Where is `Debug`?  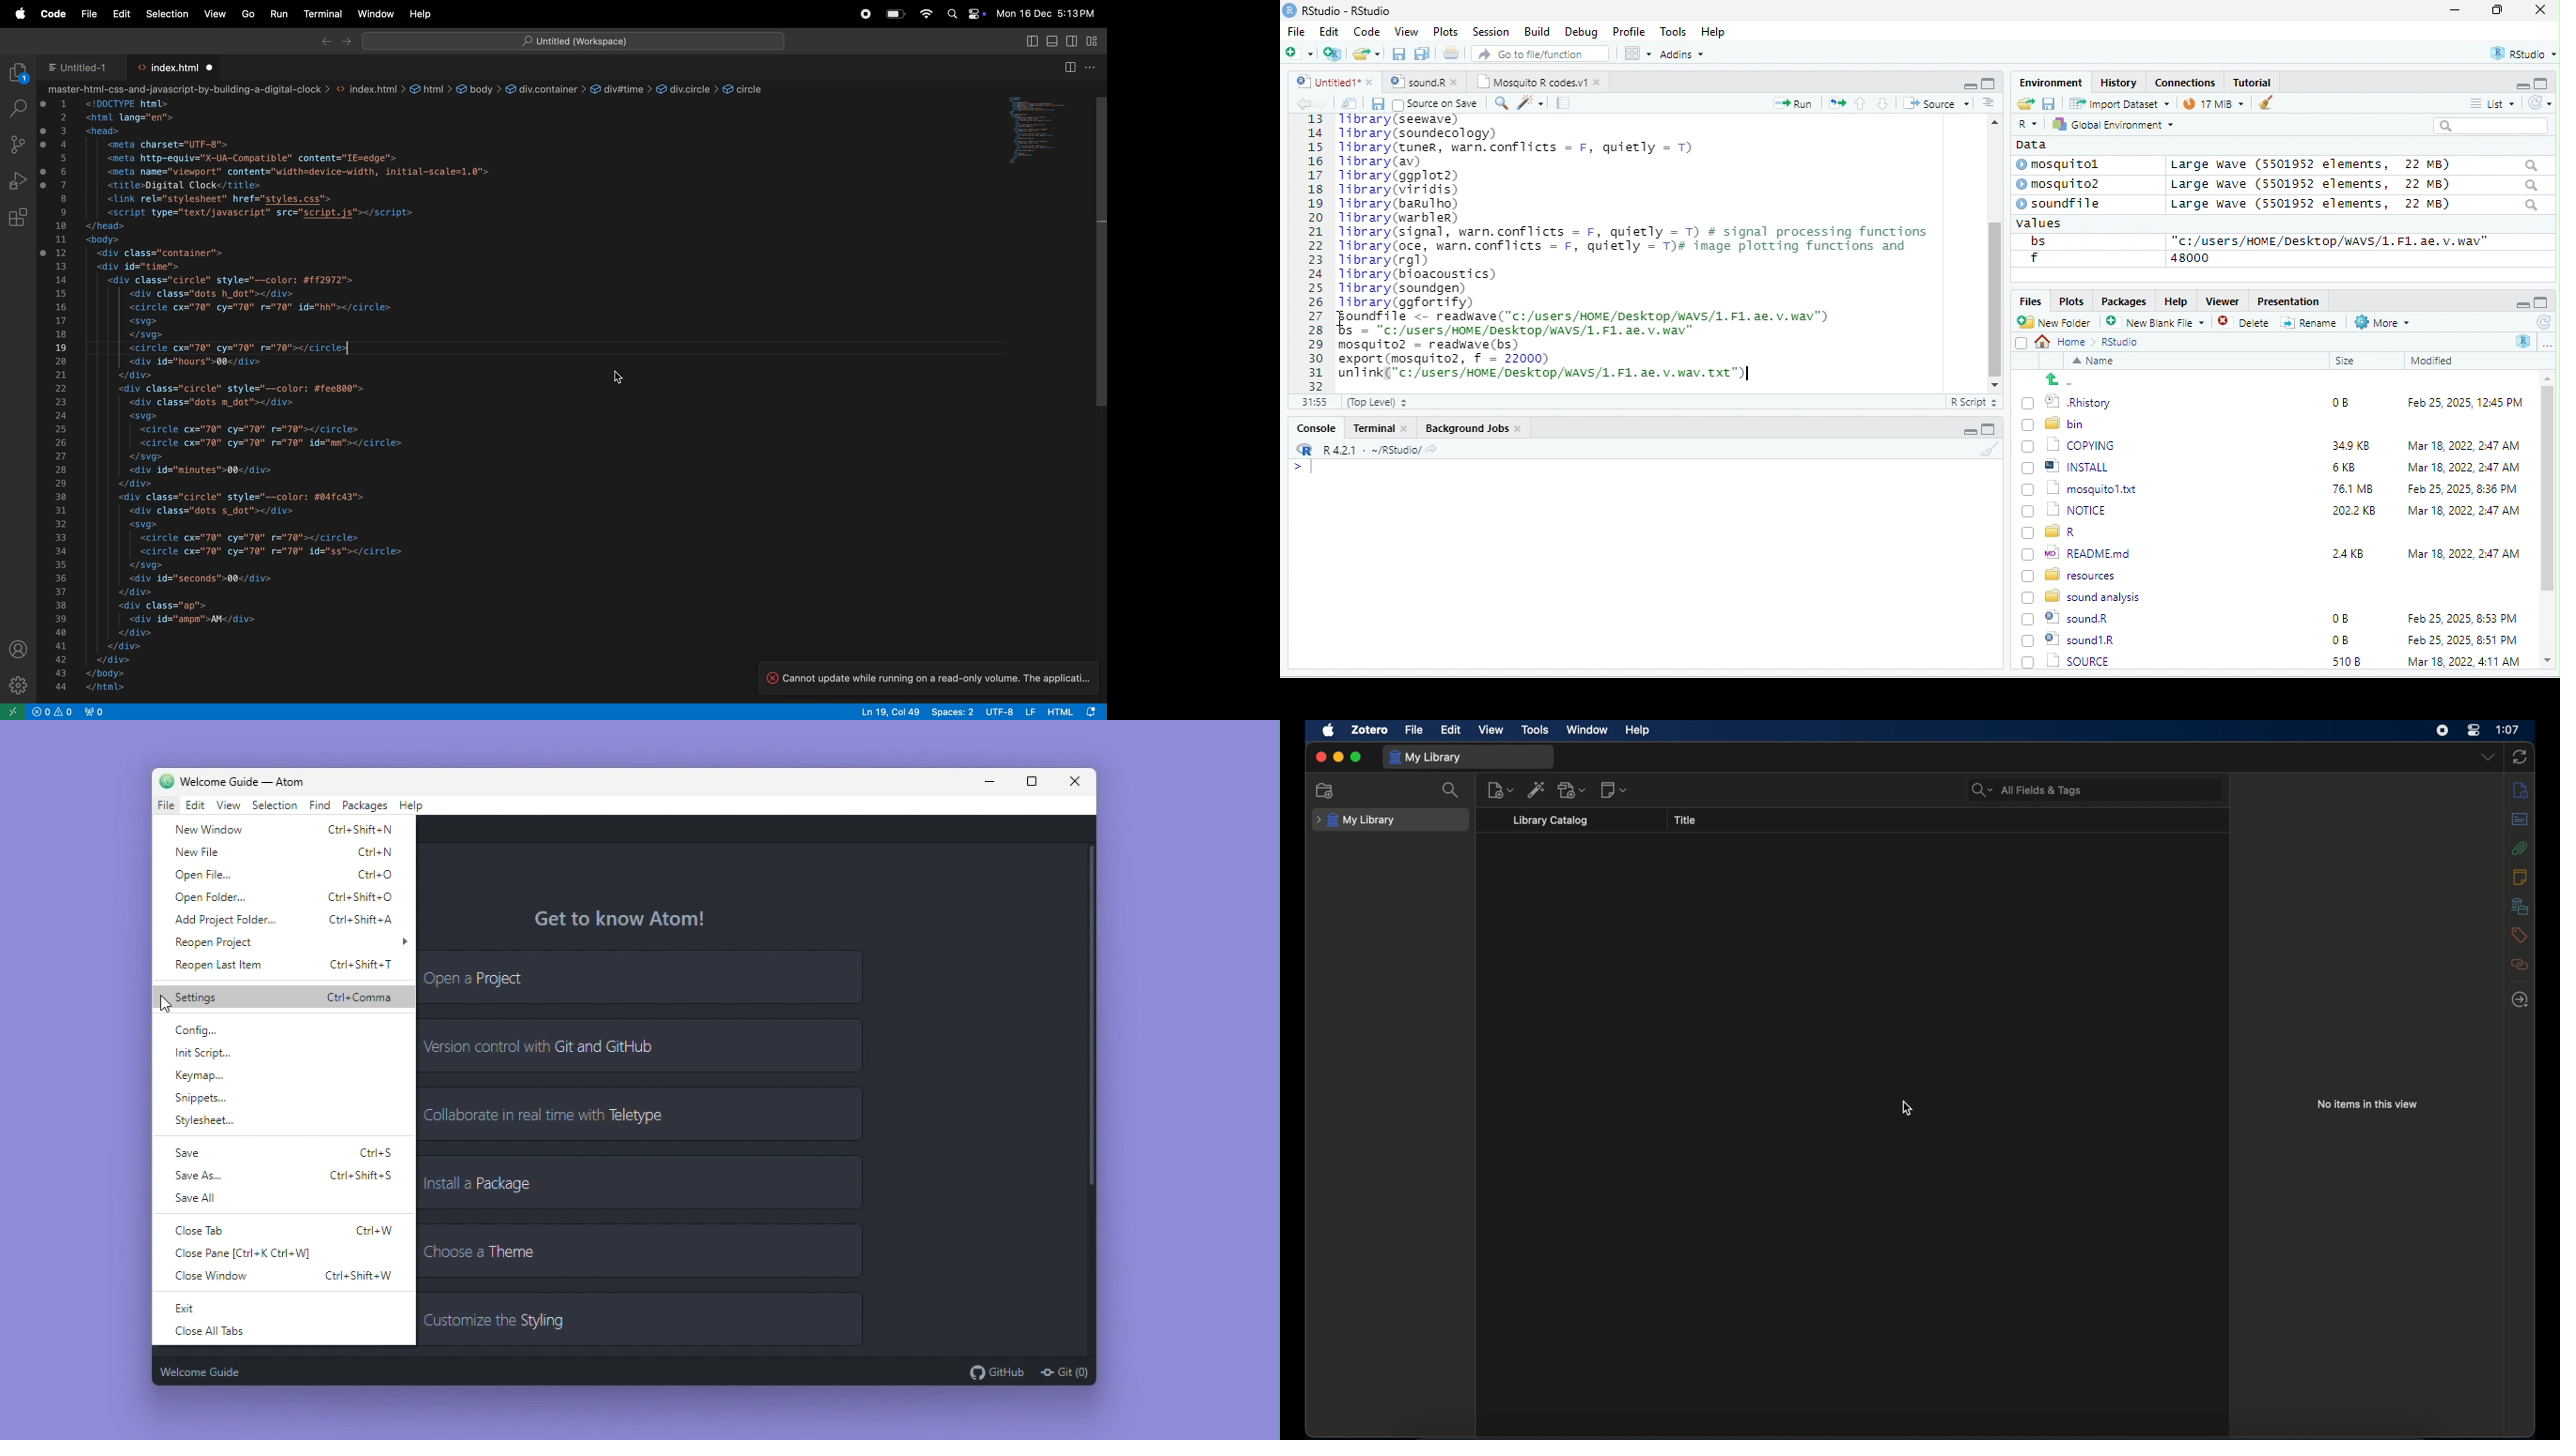
Debug is located at coordinates (1581, 31).